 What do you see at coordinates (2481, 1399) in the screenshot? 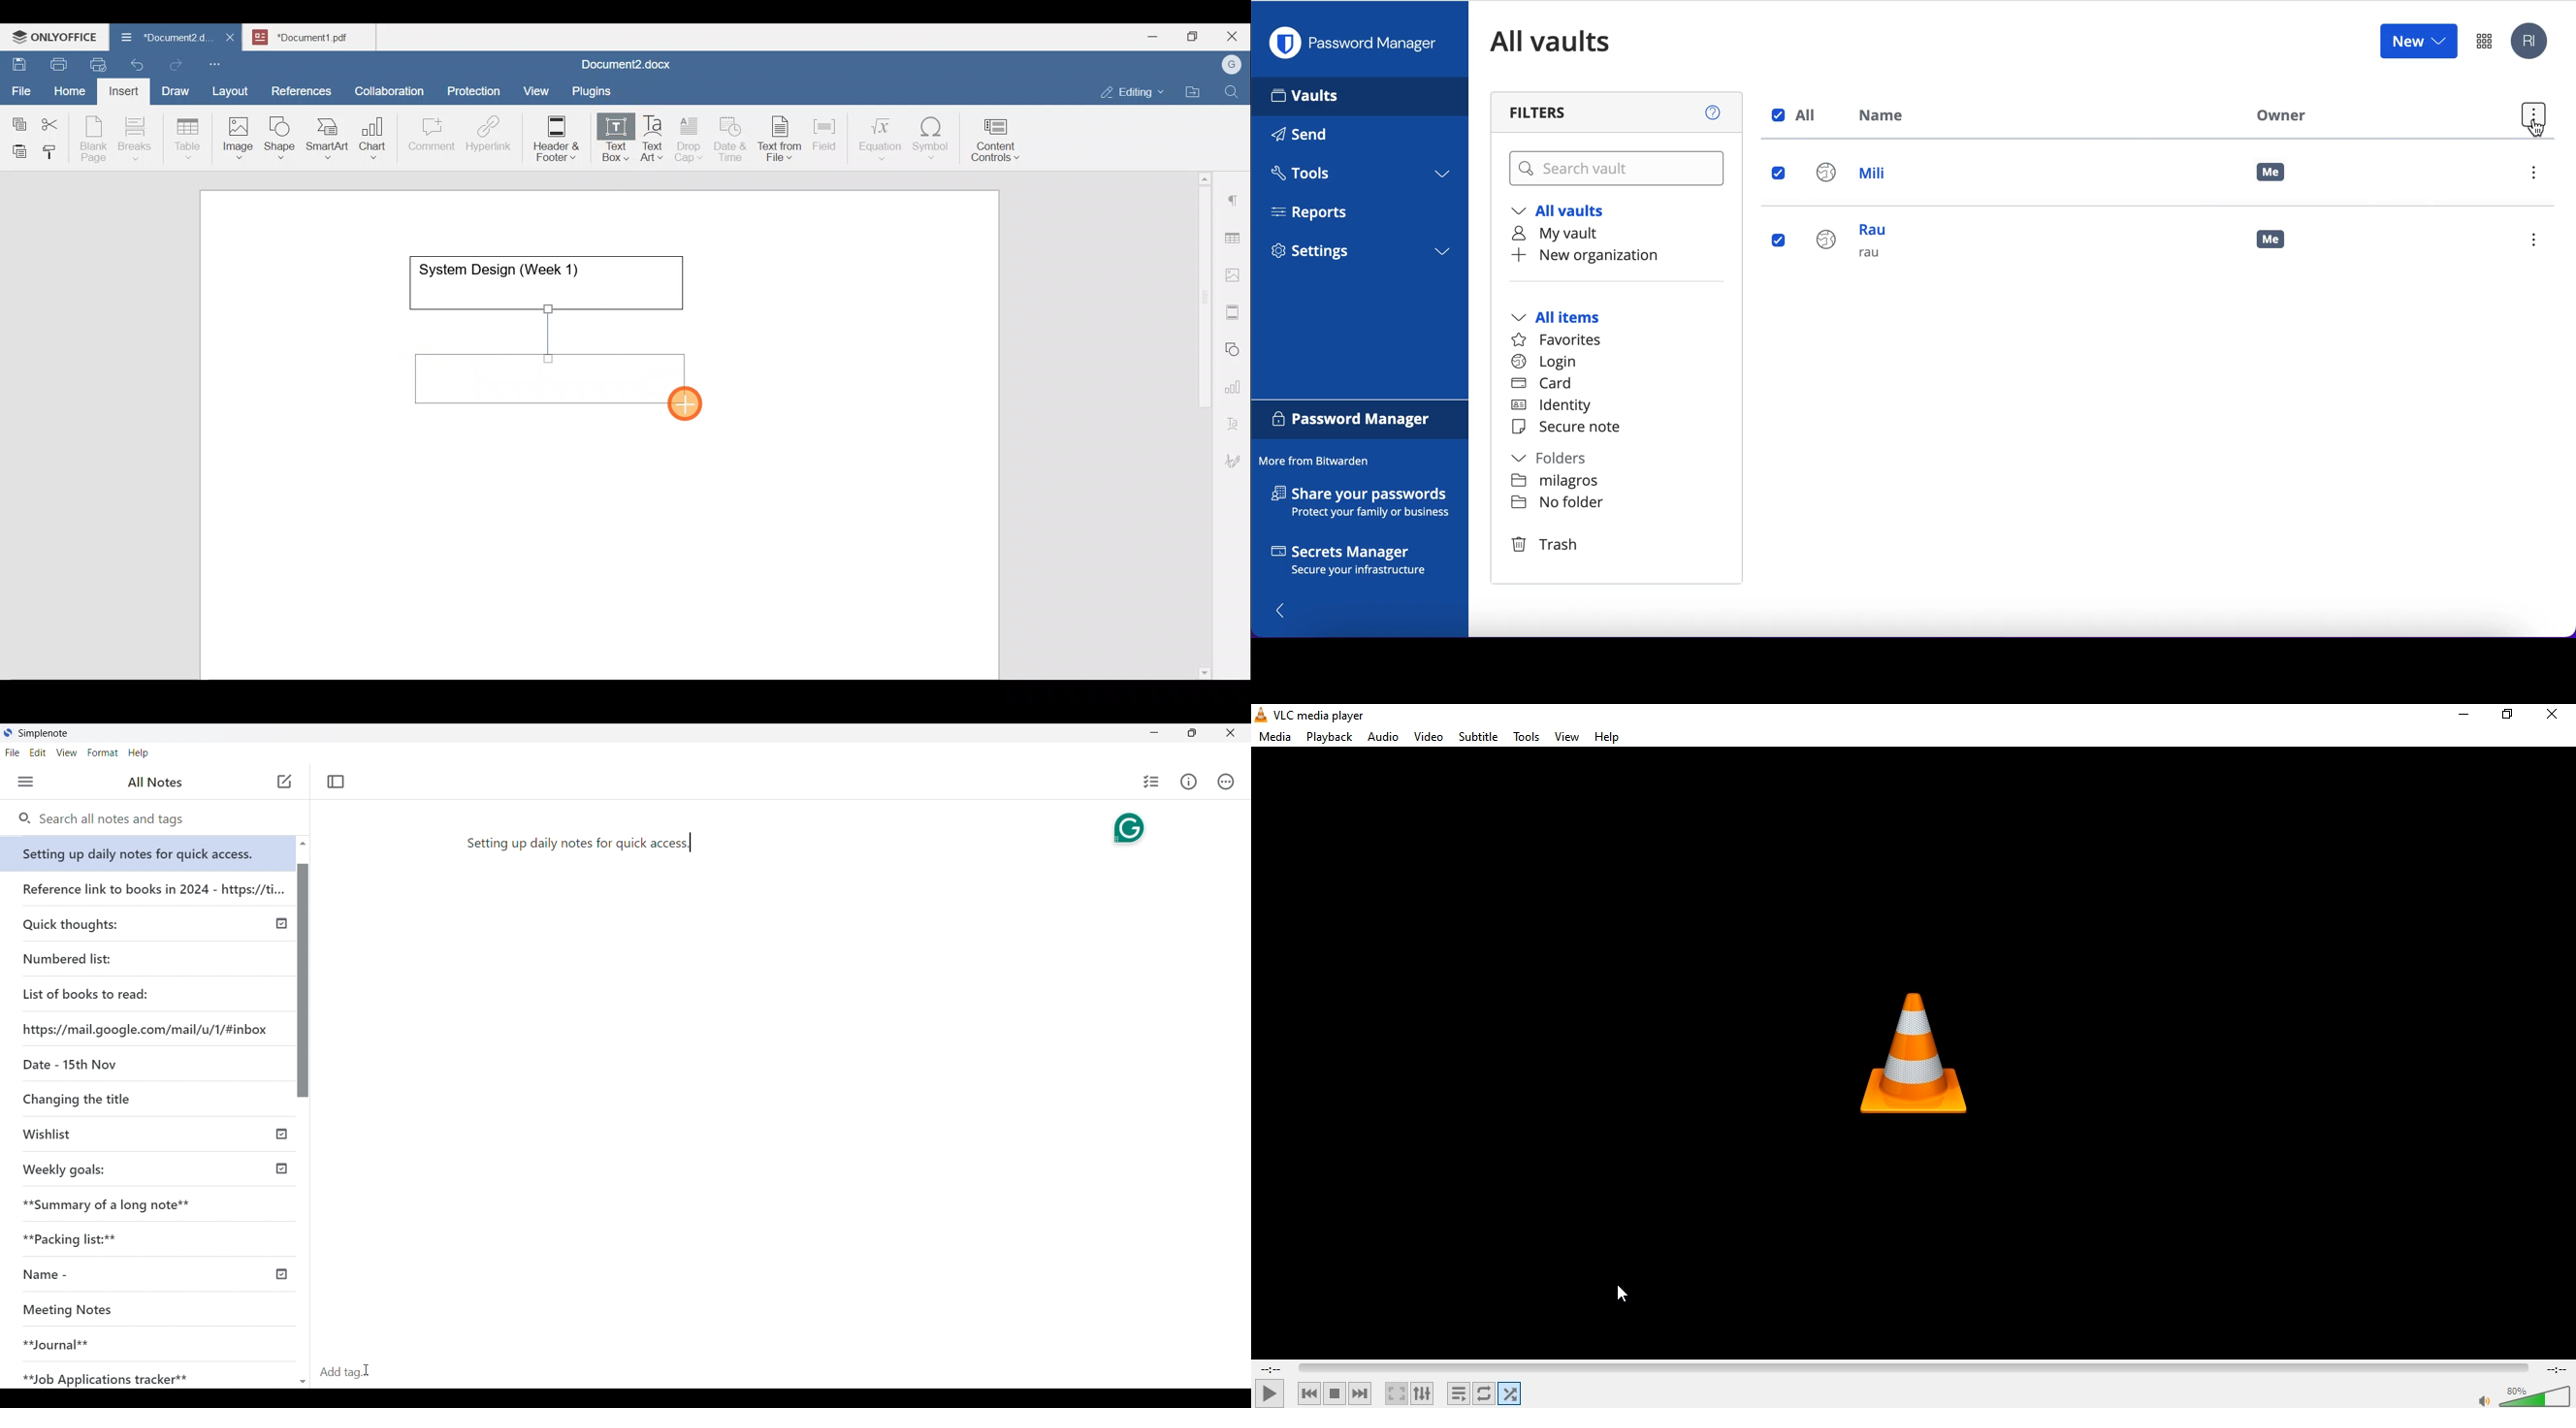
I see `volume` at bounding box center [2481, 1399].